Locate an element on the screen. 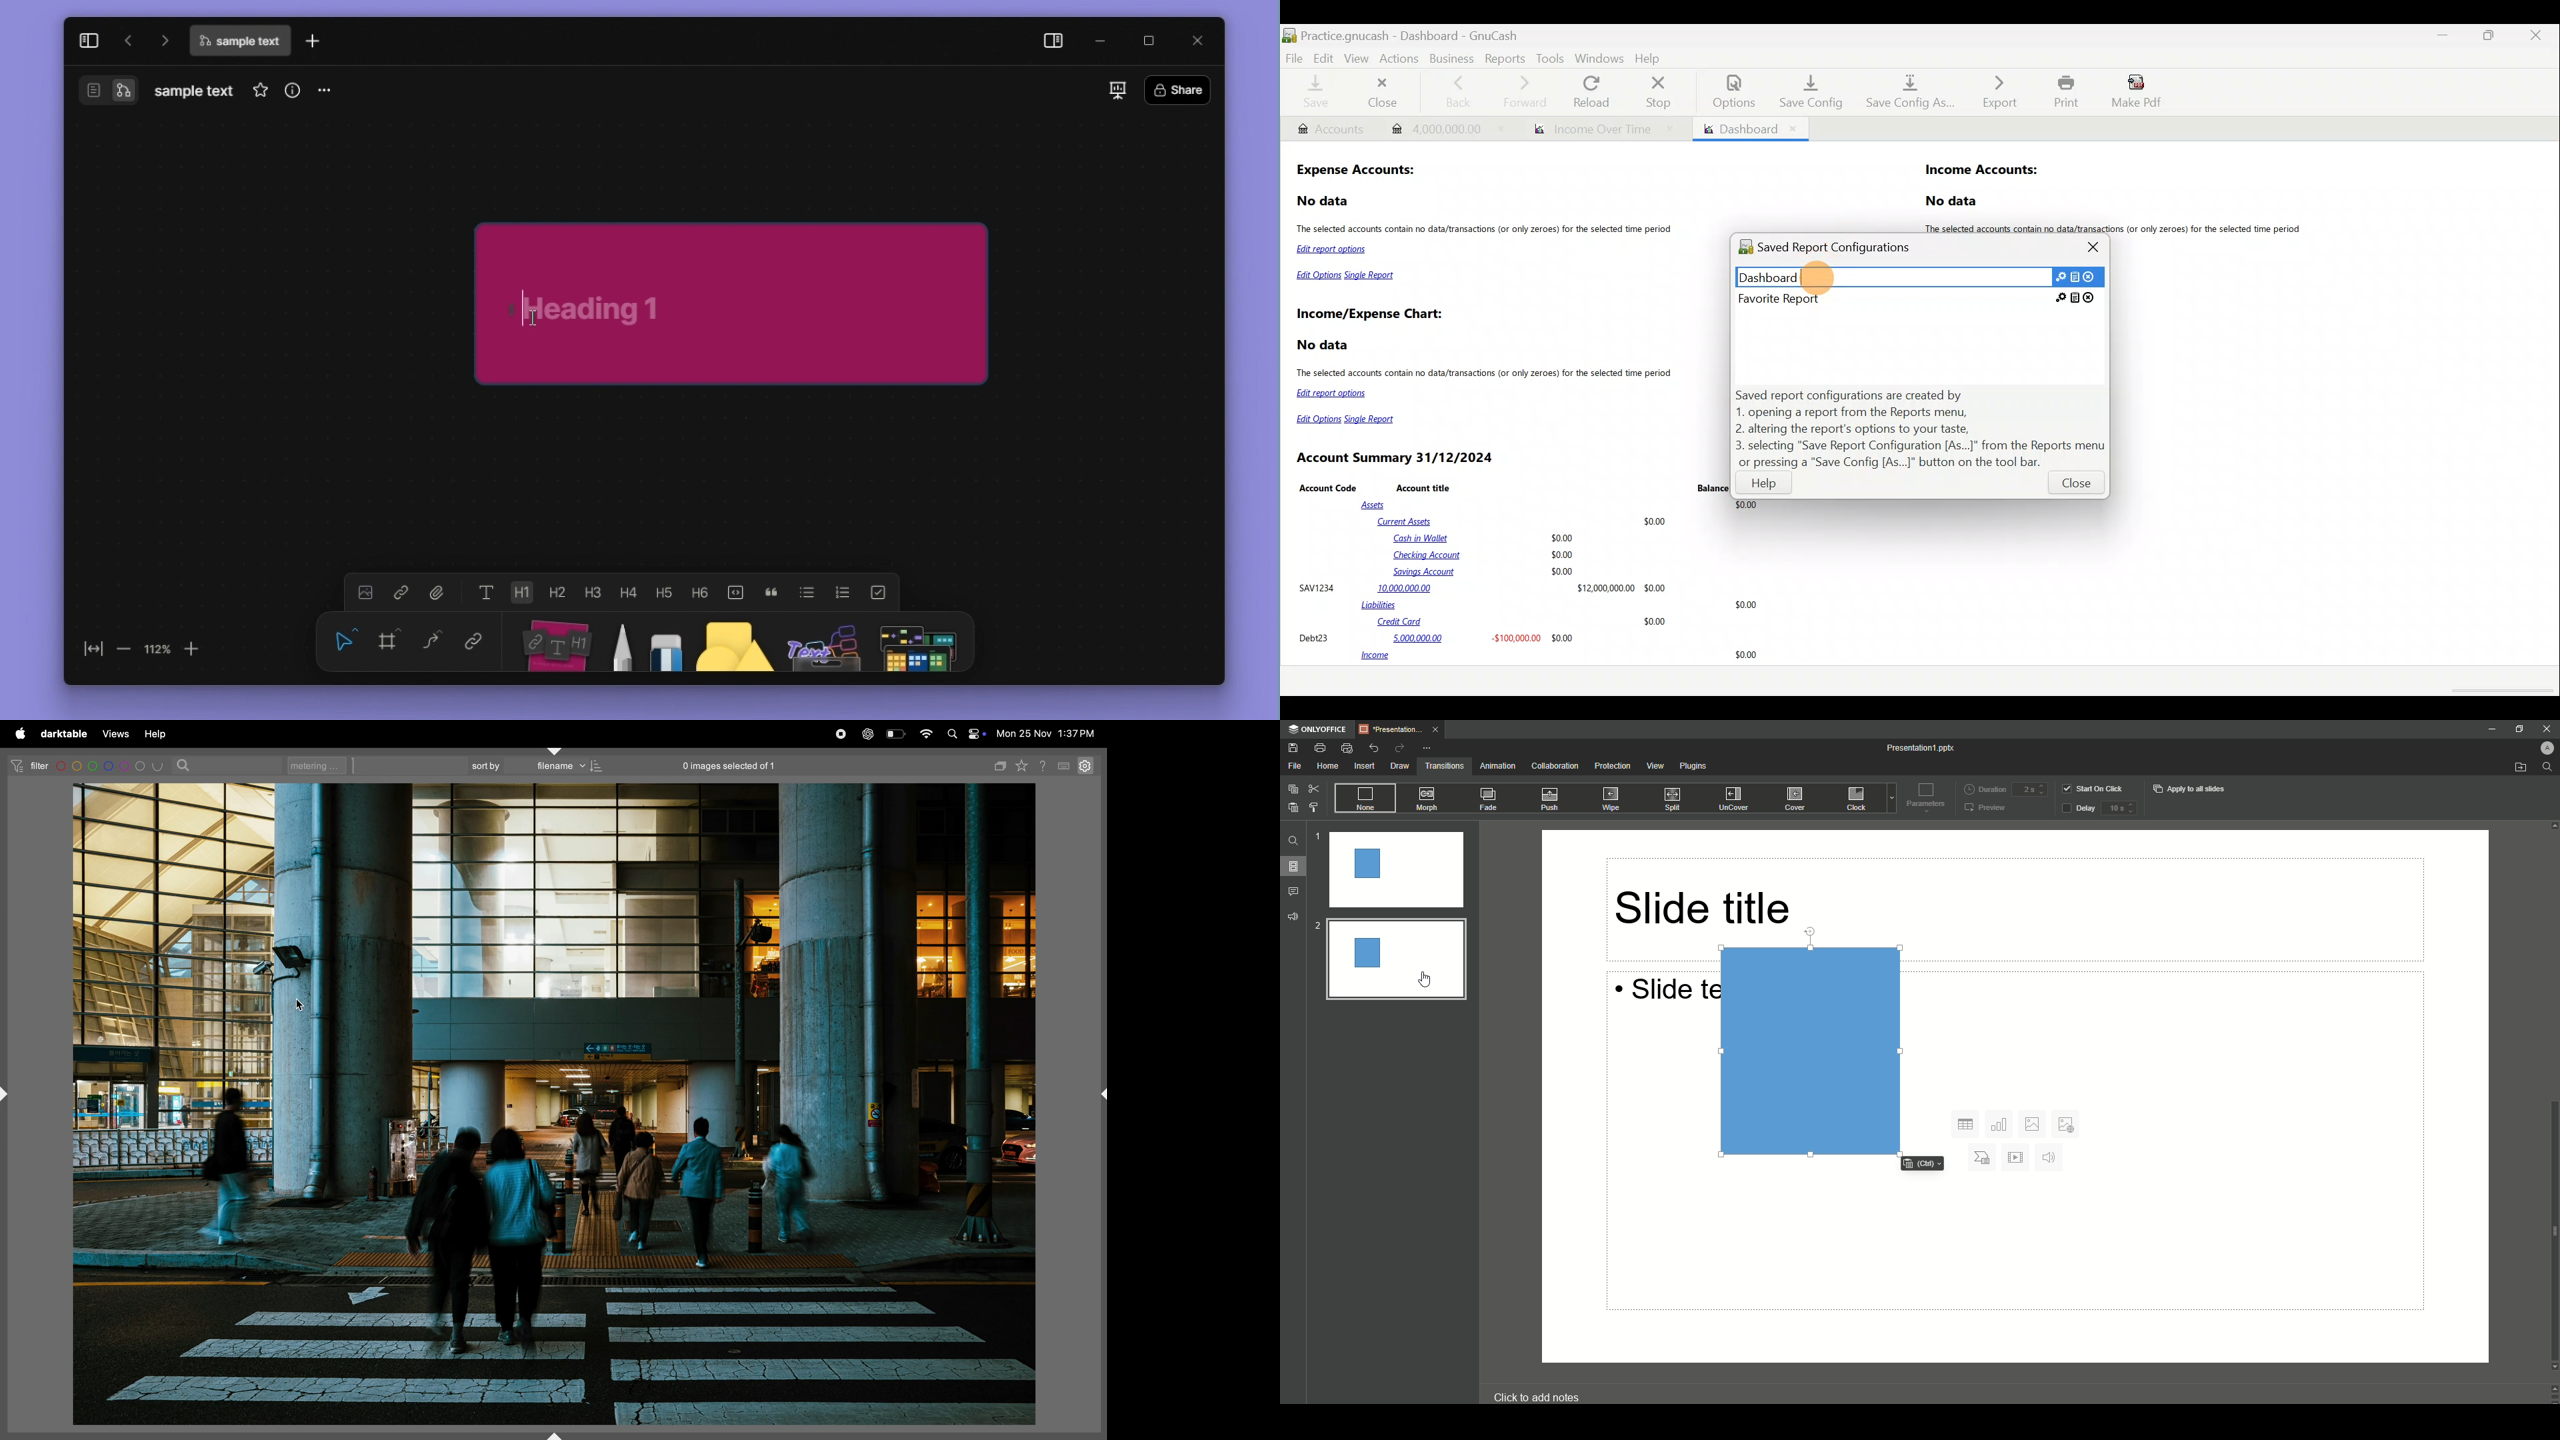  Add Photos is located at coordinates (2067, 1125).